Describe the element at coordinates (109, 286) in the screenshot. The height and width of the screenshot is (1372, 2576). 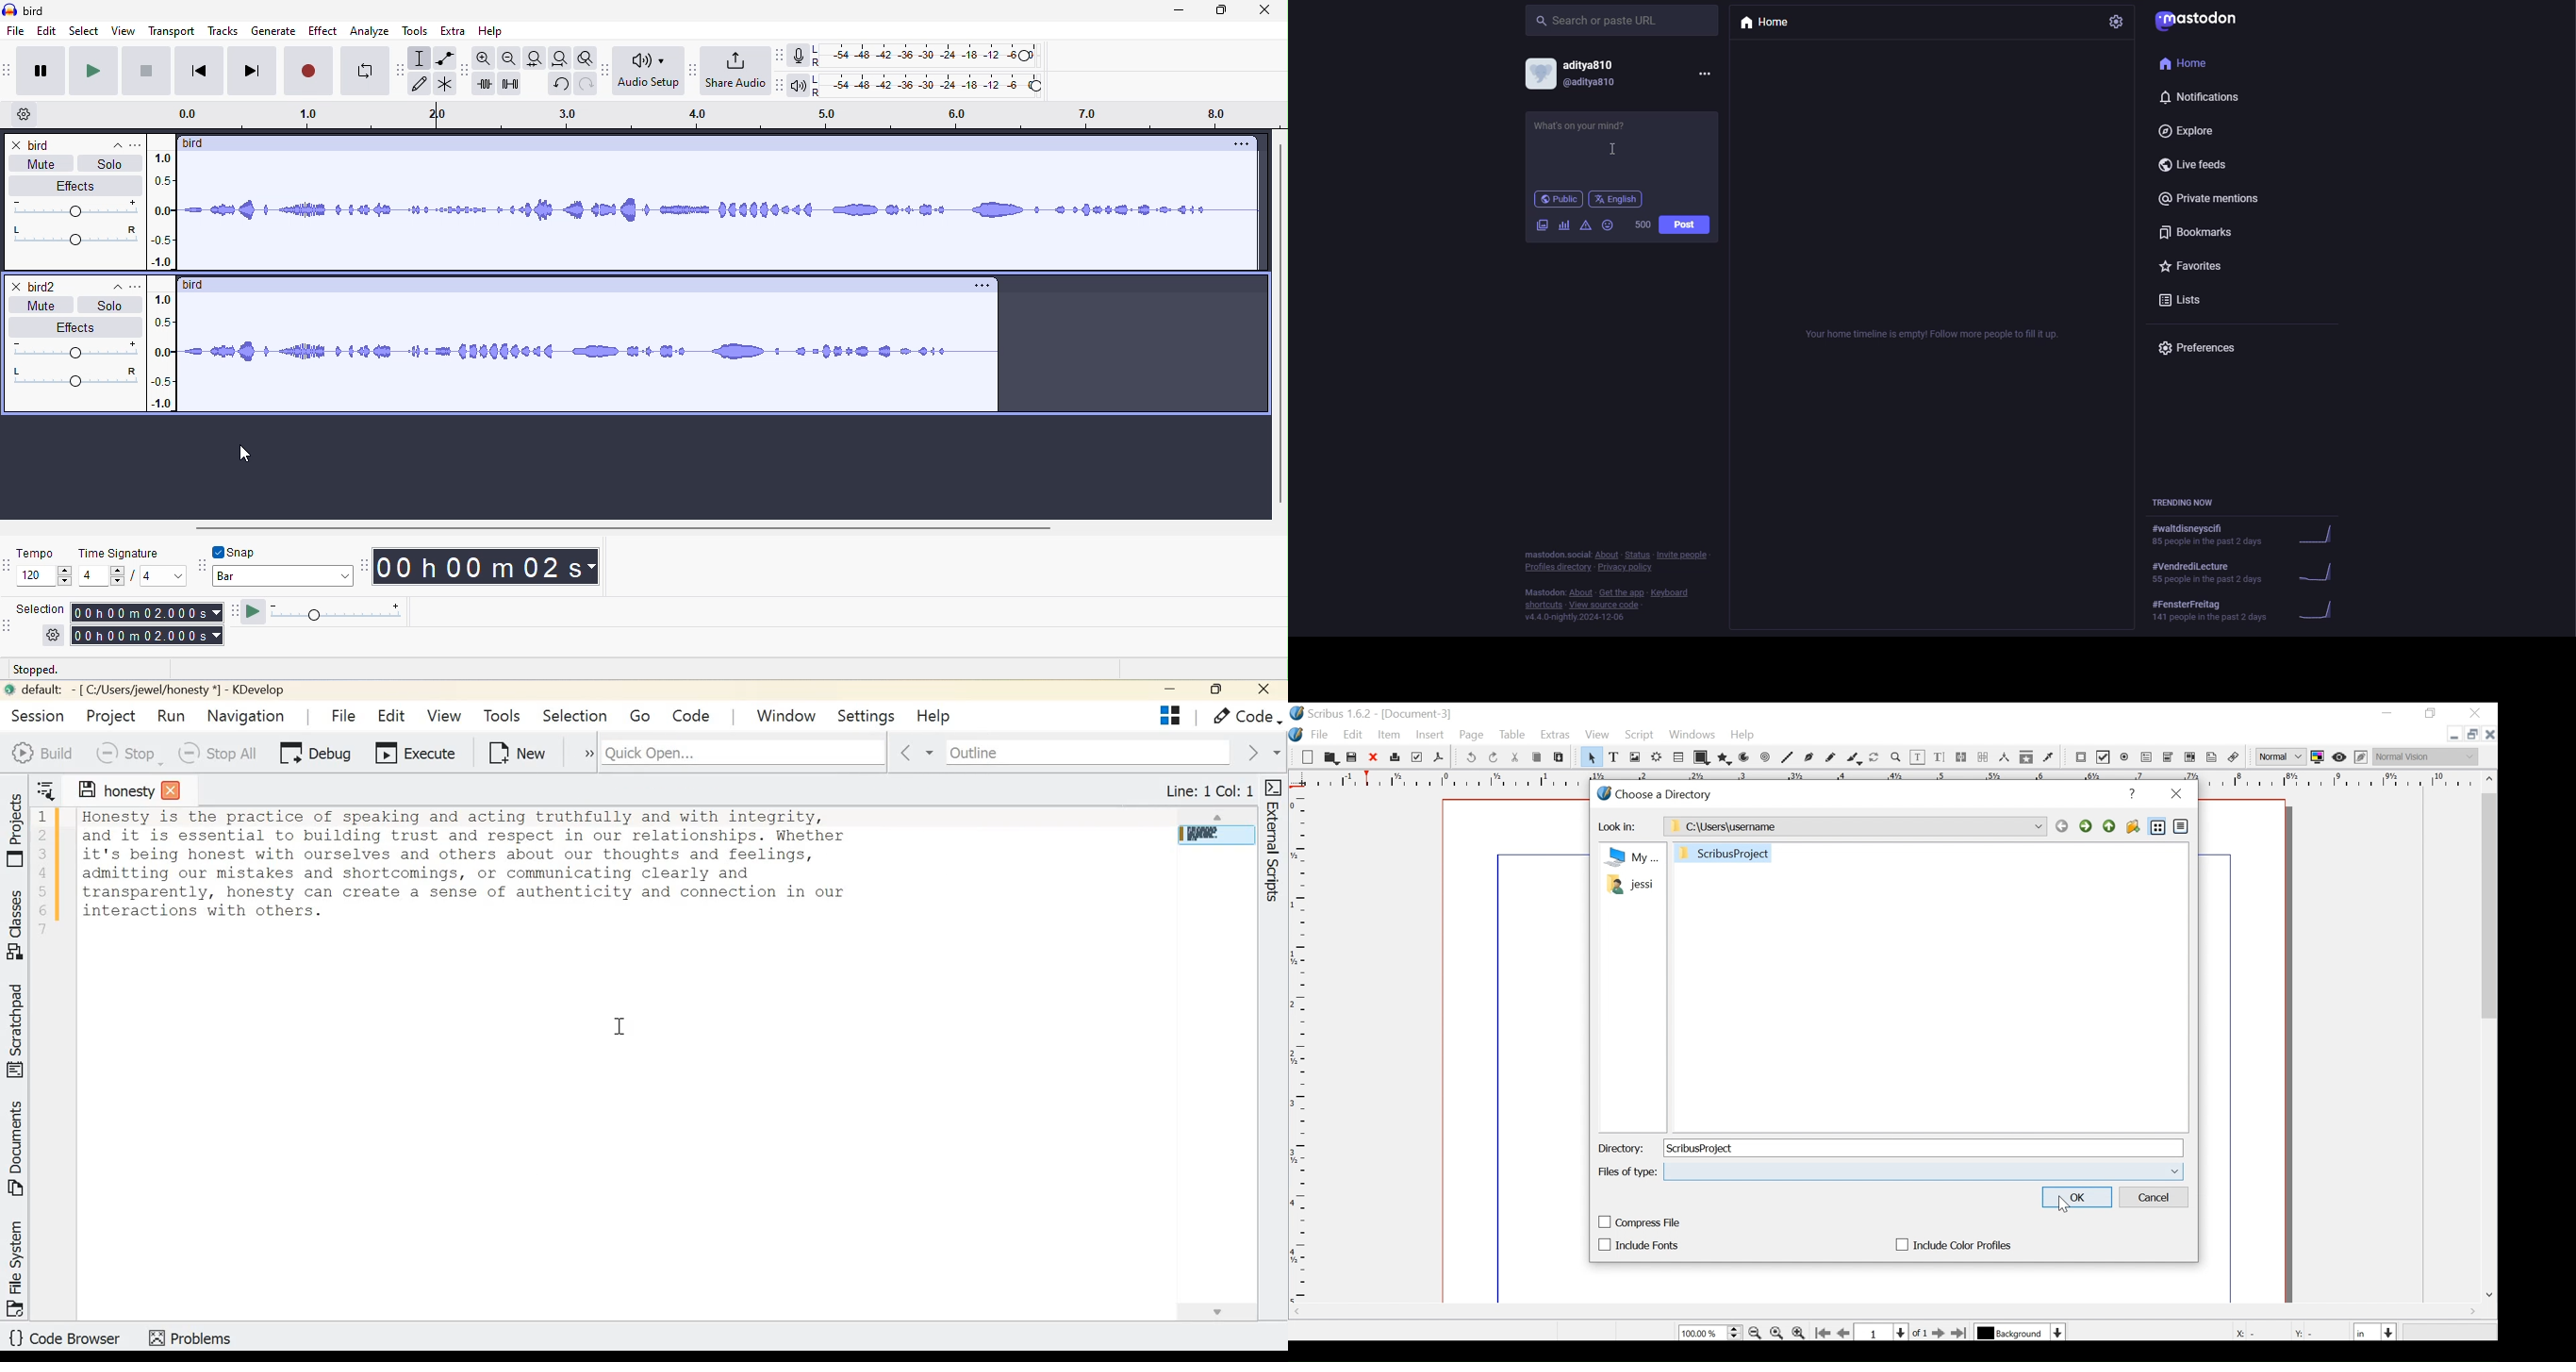
I see `collapse` at that location.